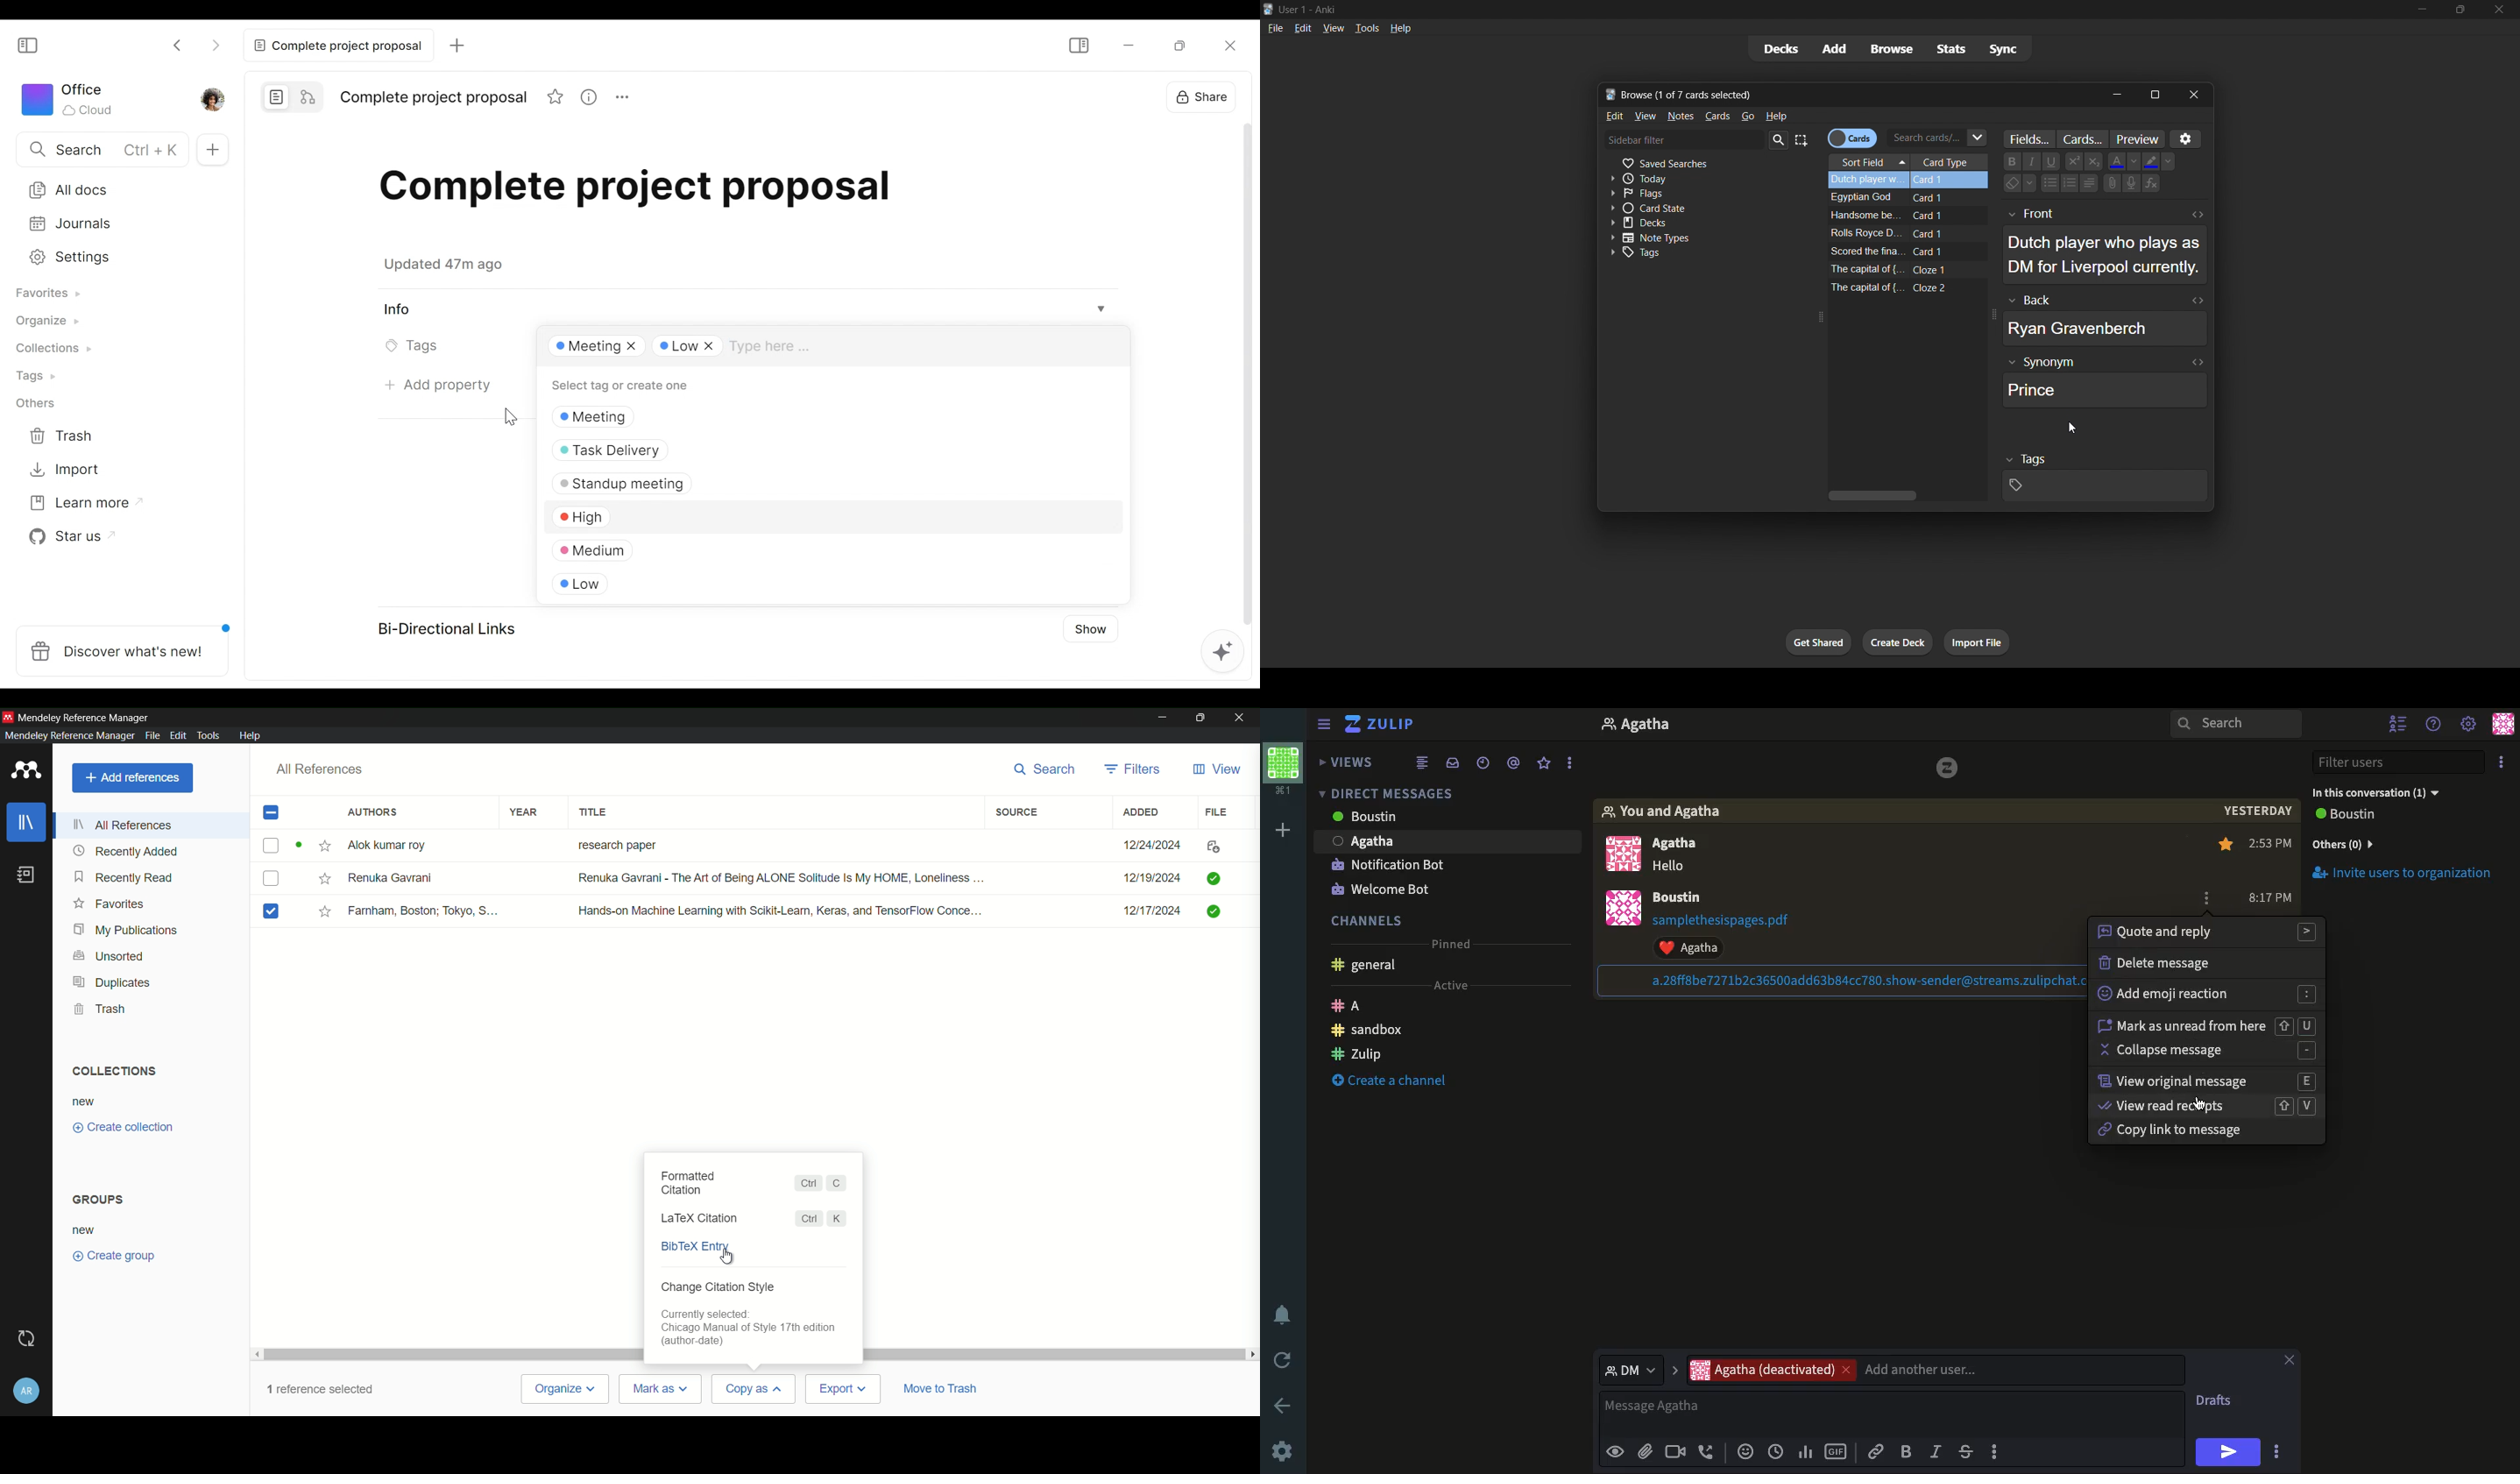 Image resolution: width=2520 pixels, height=1484 pixels. What do you see at coordinates (2073, 160) in the screenshot?
I see `Power` at bounding box center [2073, 160].